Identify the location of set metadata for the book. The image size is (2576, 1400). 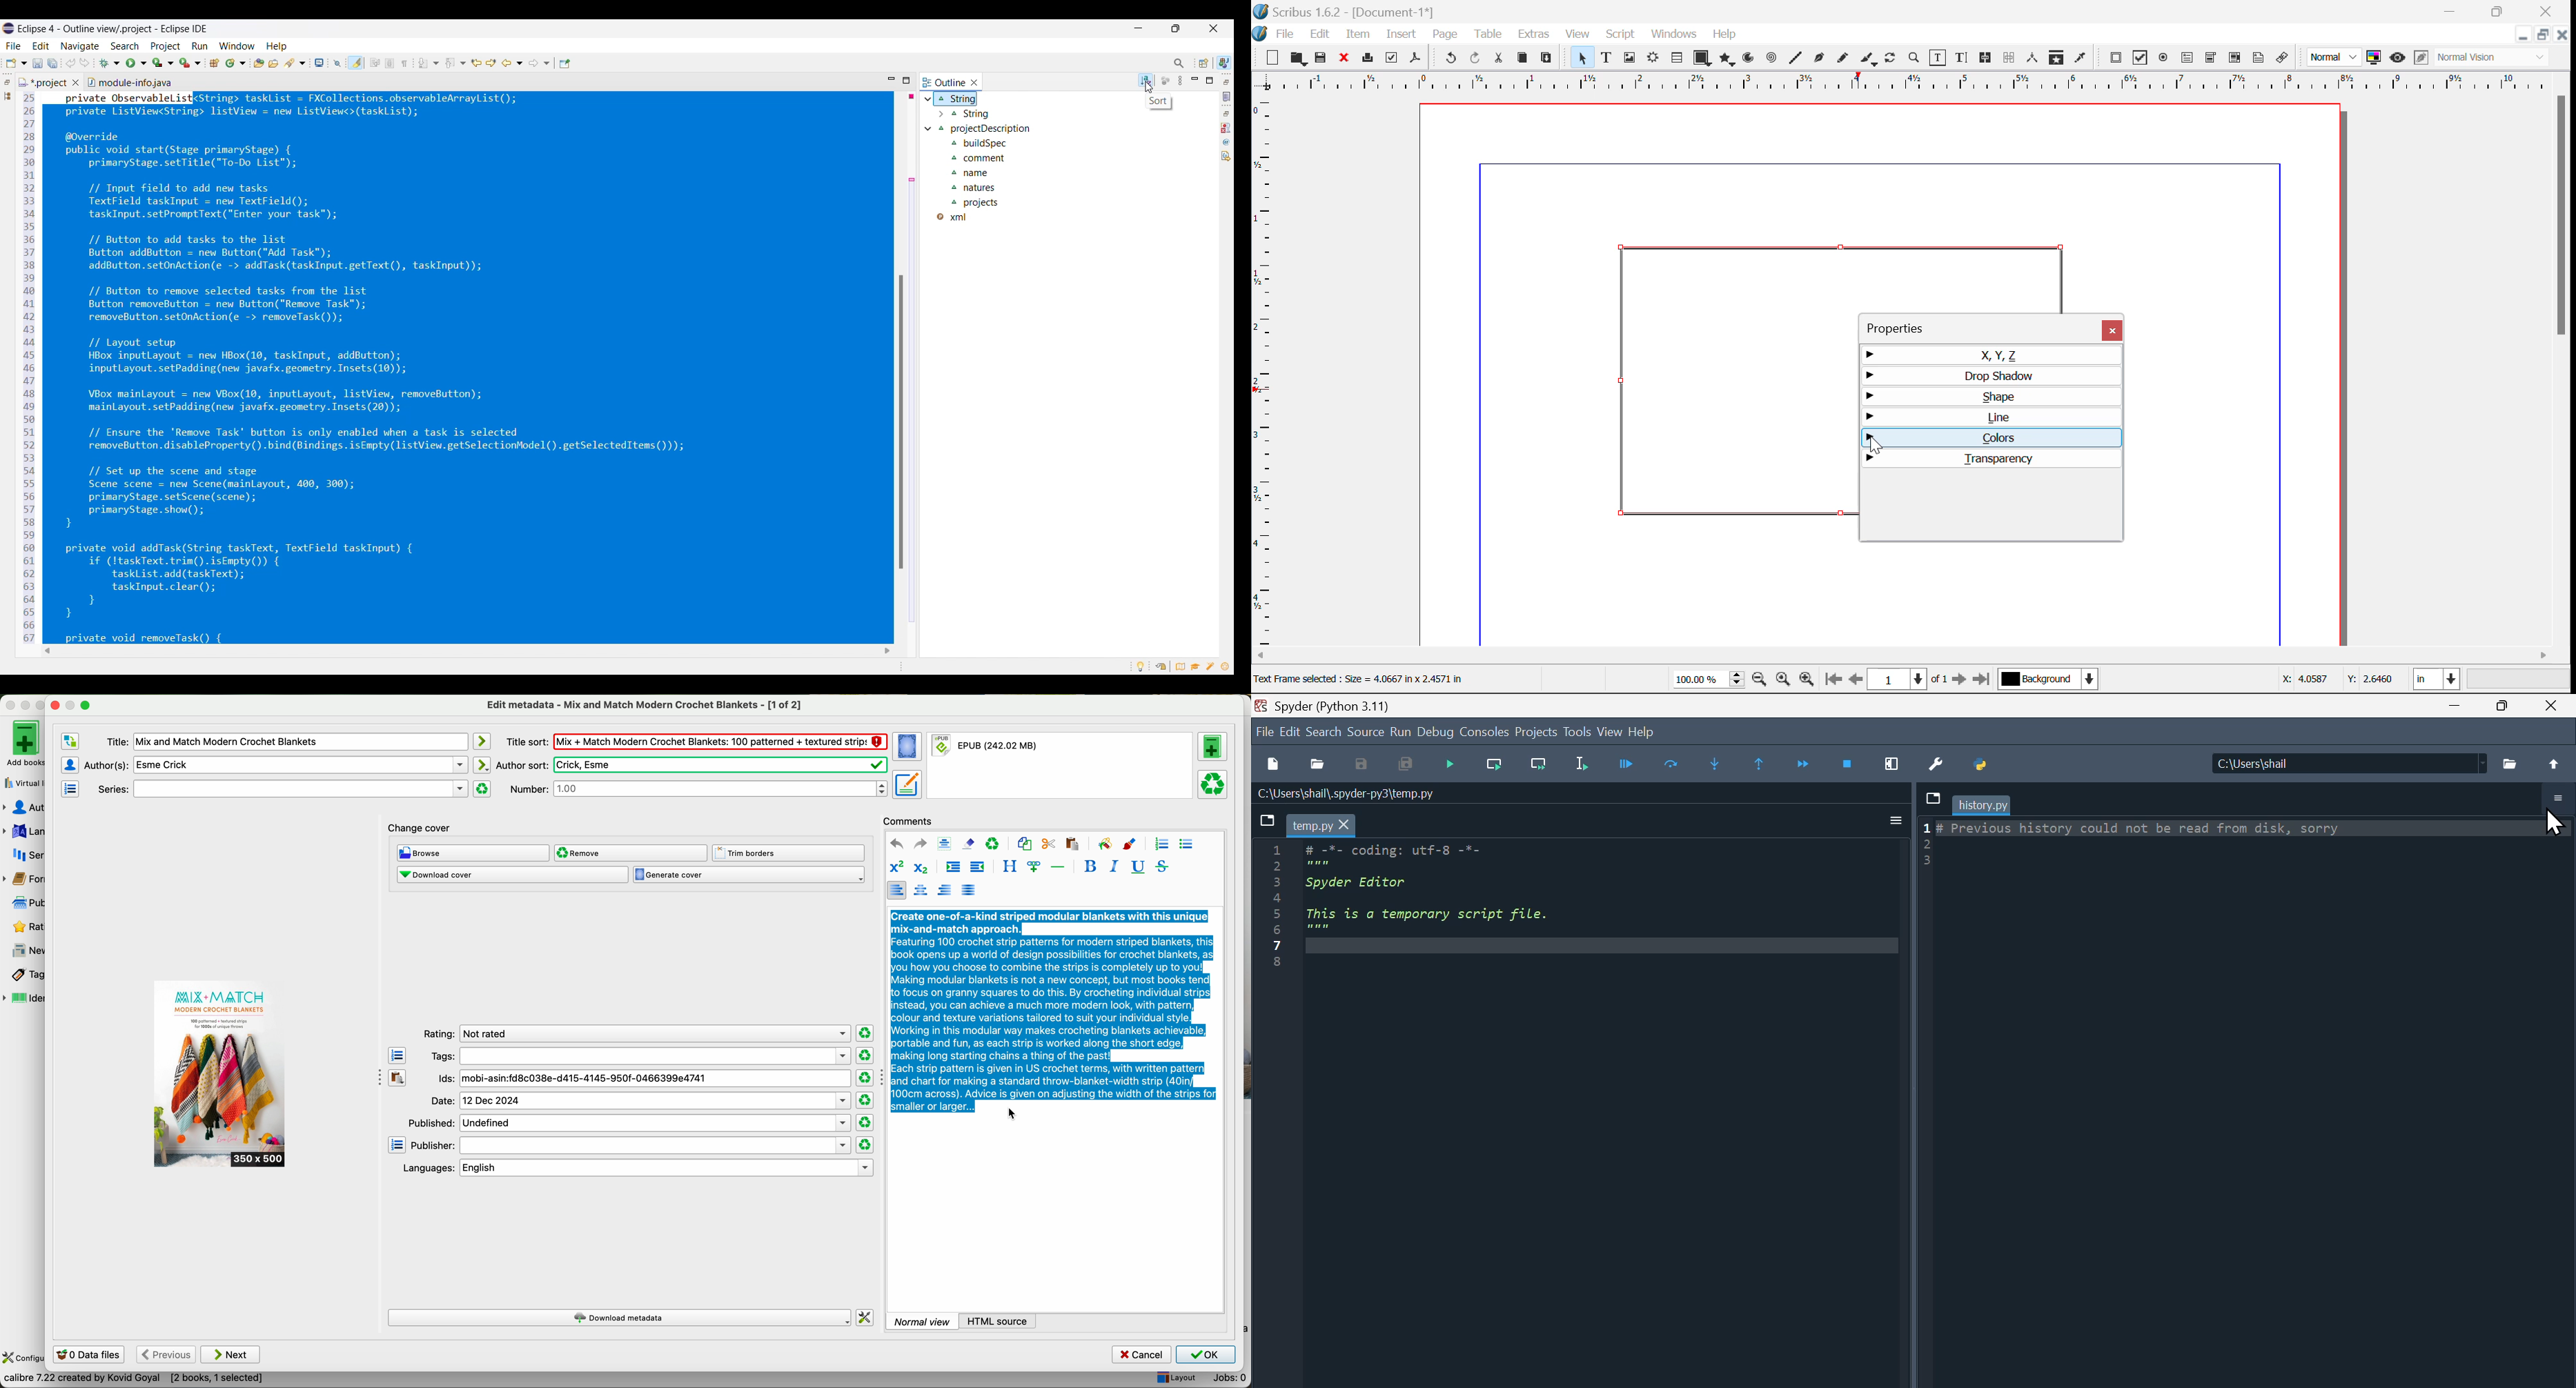
(906, 784).